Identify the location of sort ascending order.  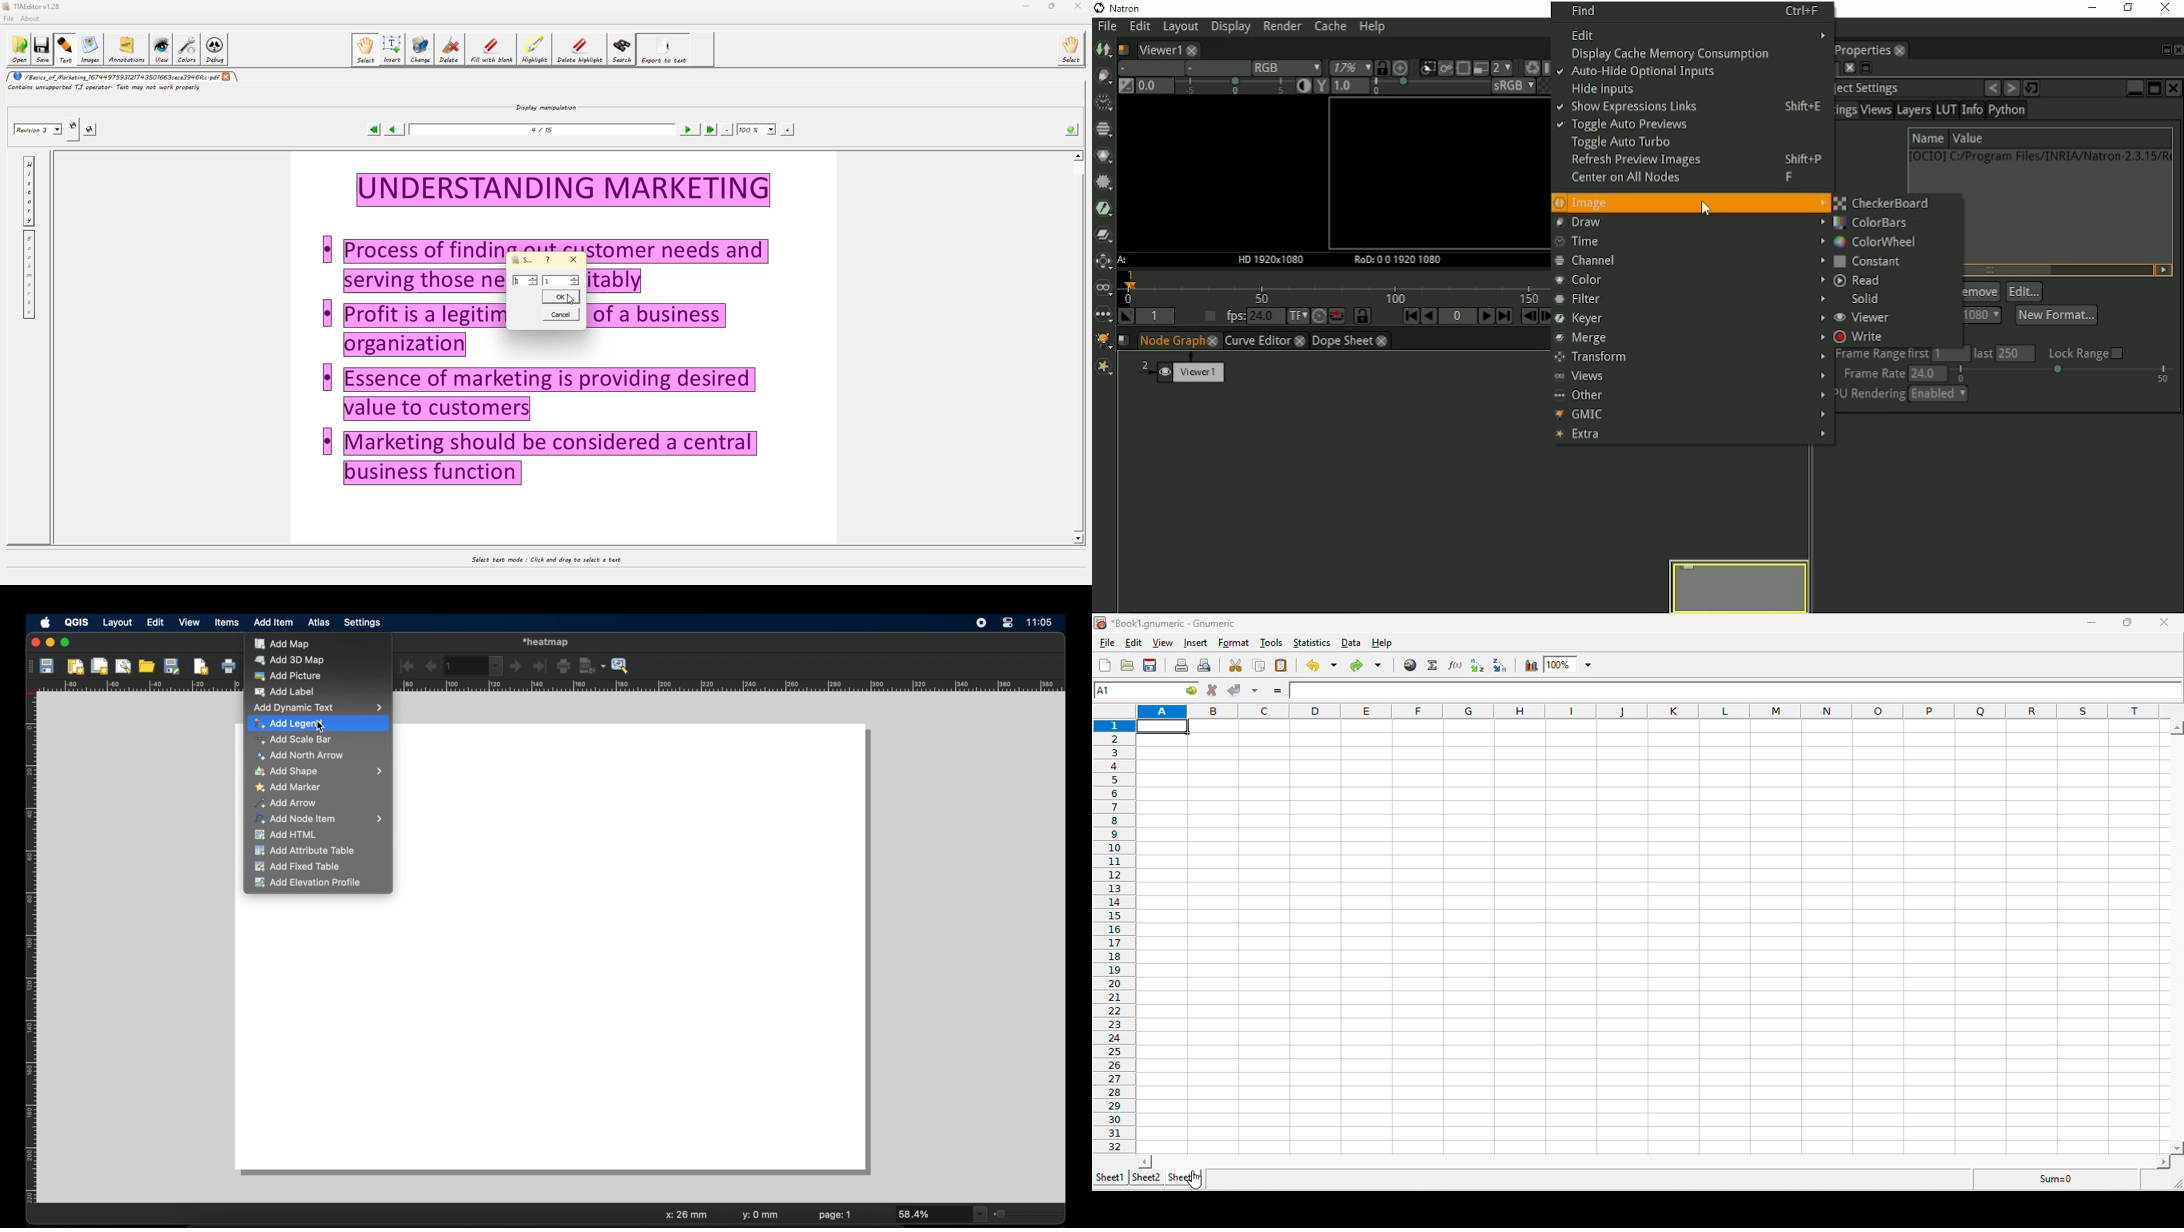
(1475, 664).